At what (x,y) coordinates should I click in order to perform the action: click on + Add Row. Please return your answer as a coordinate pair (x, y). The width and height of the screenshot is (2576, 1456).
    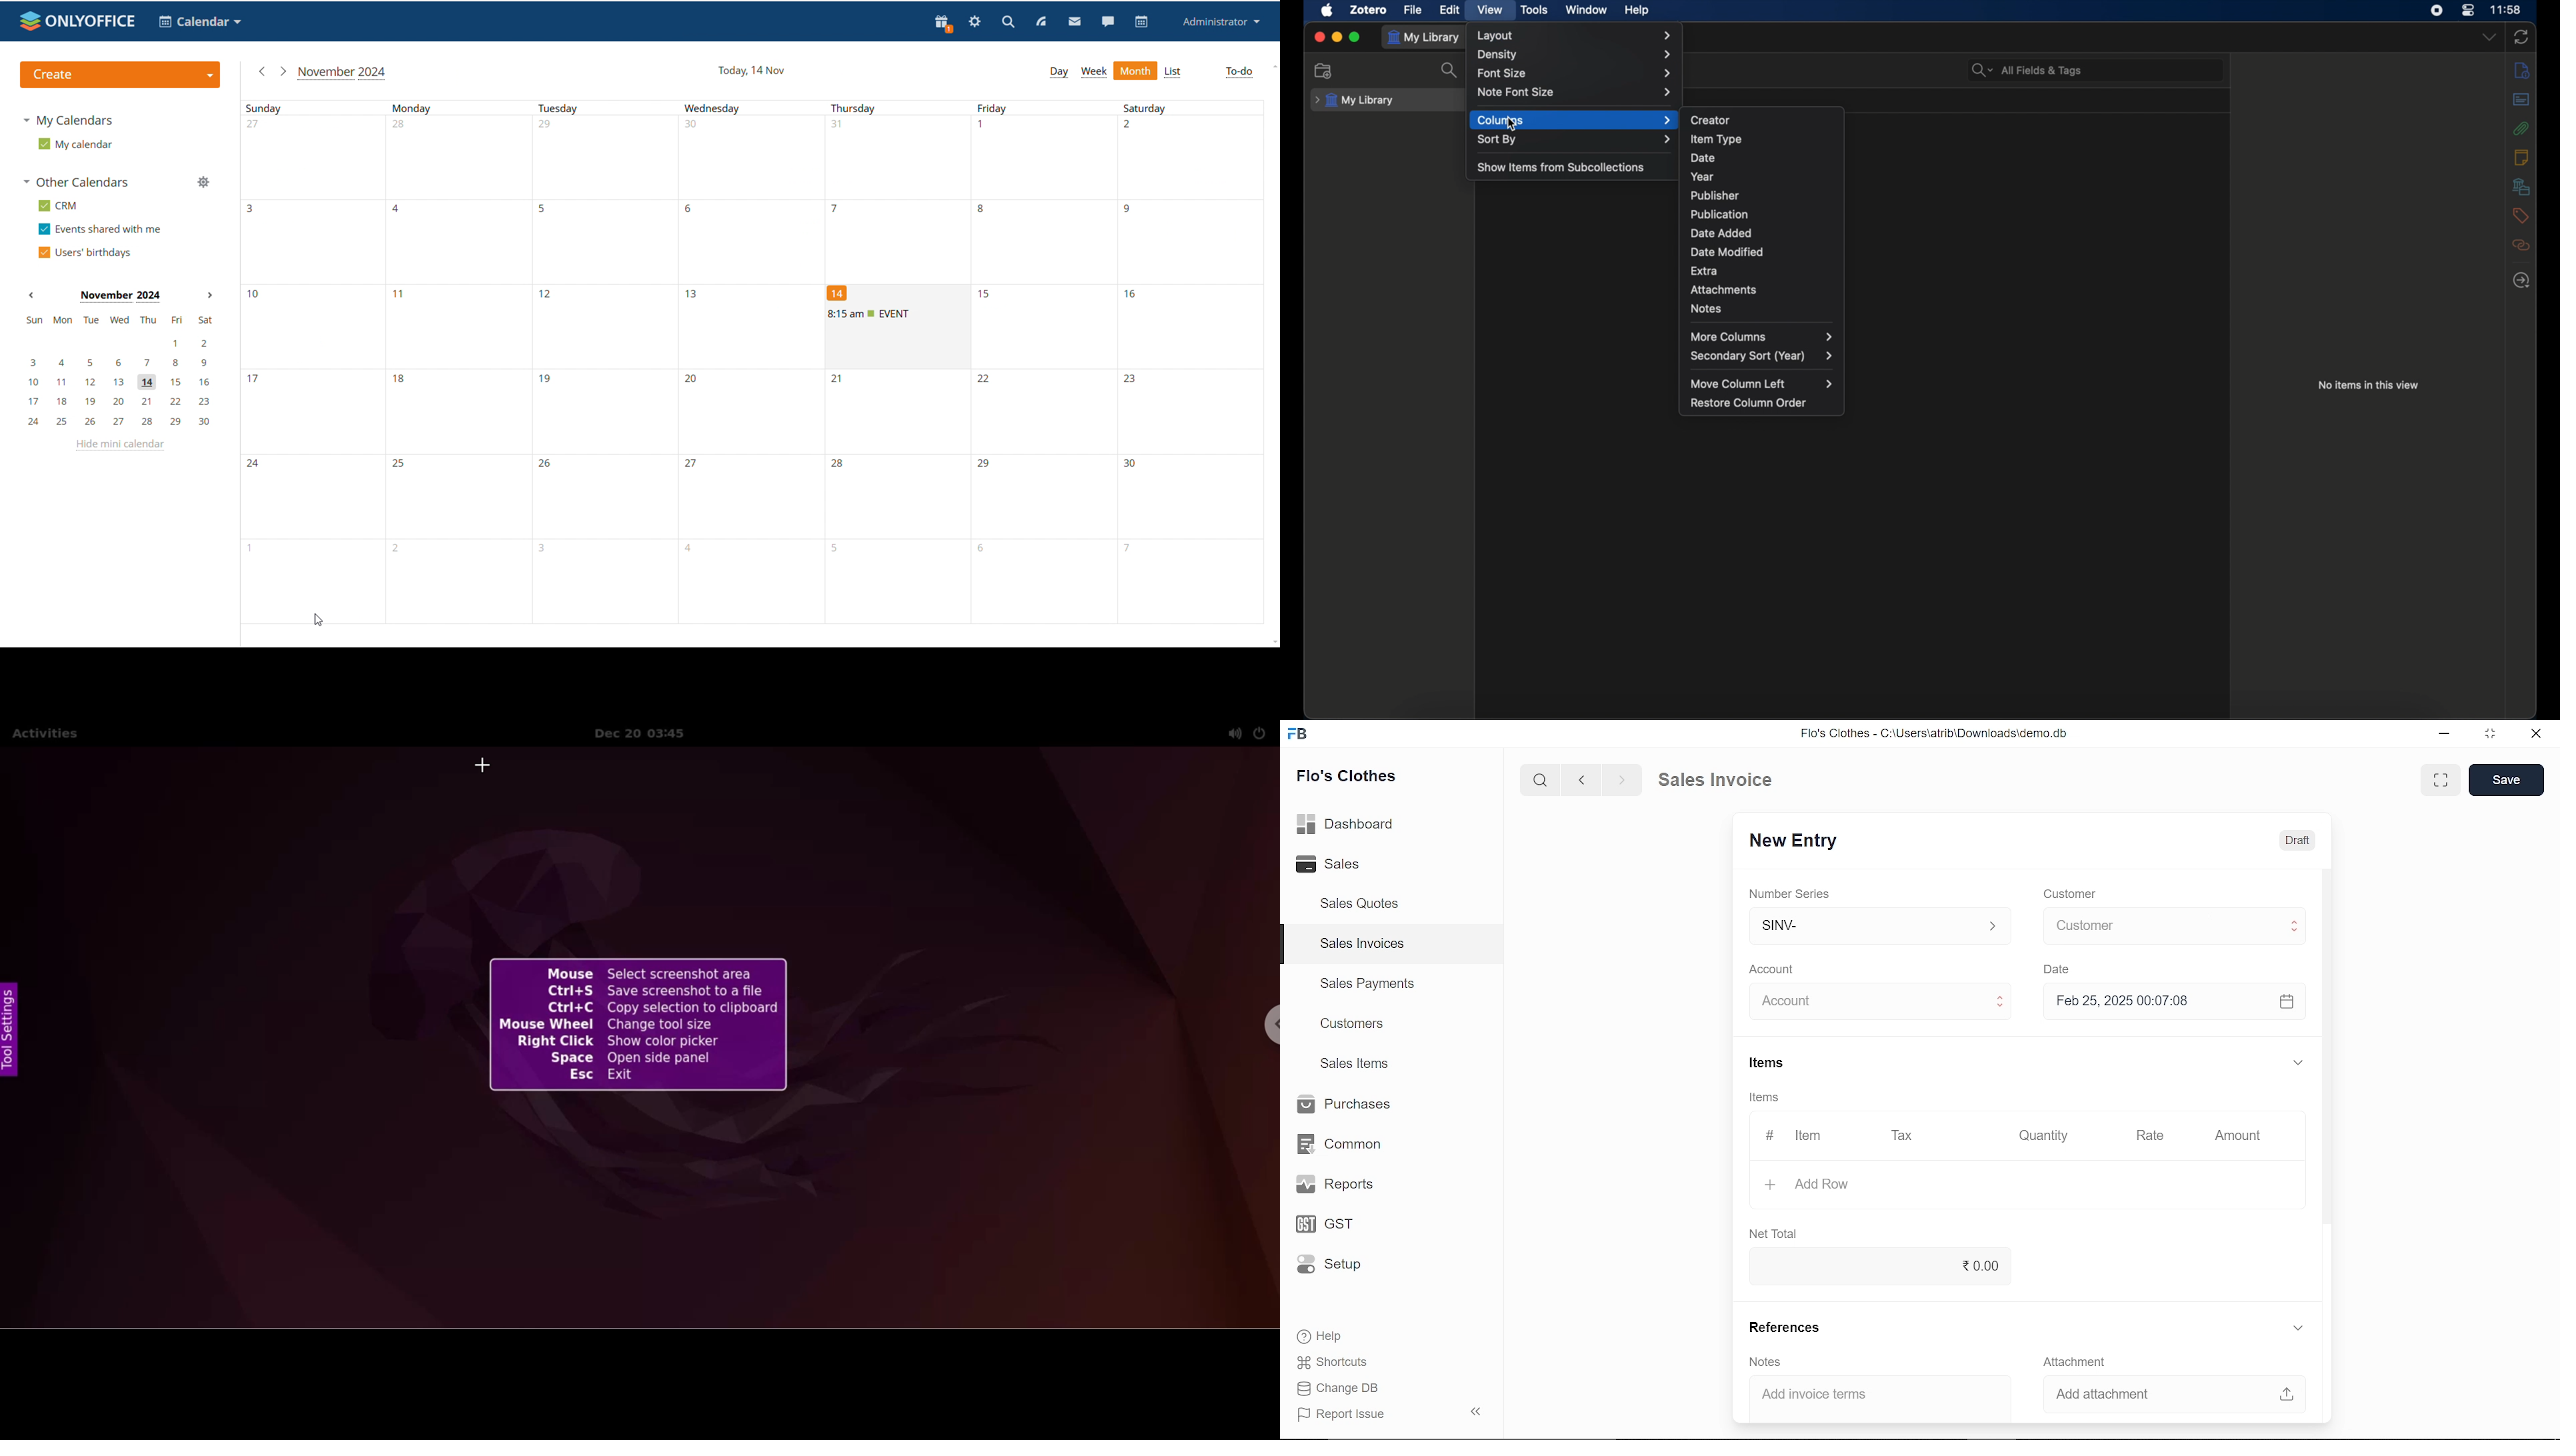
    Looking at the image, I should click on (1812, 1184).